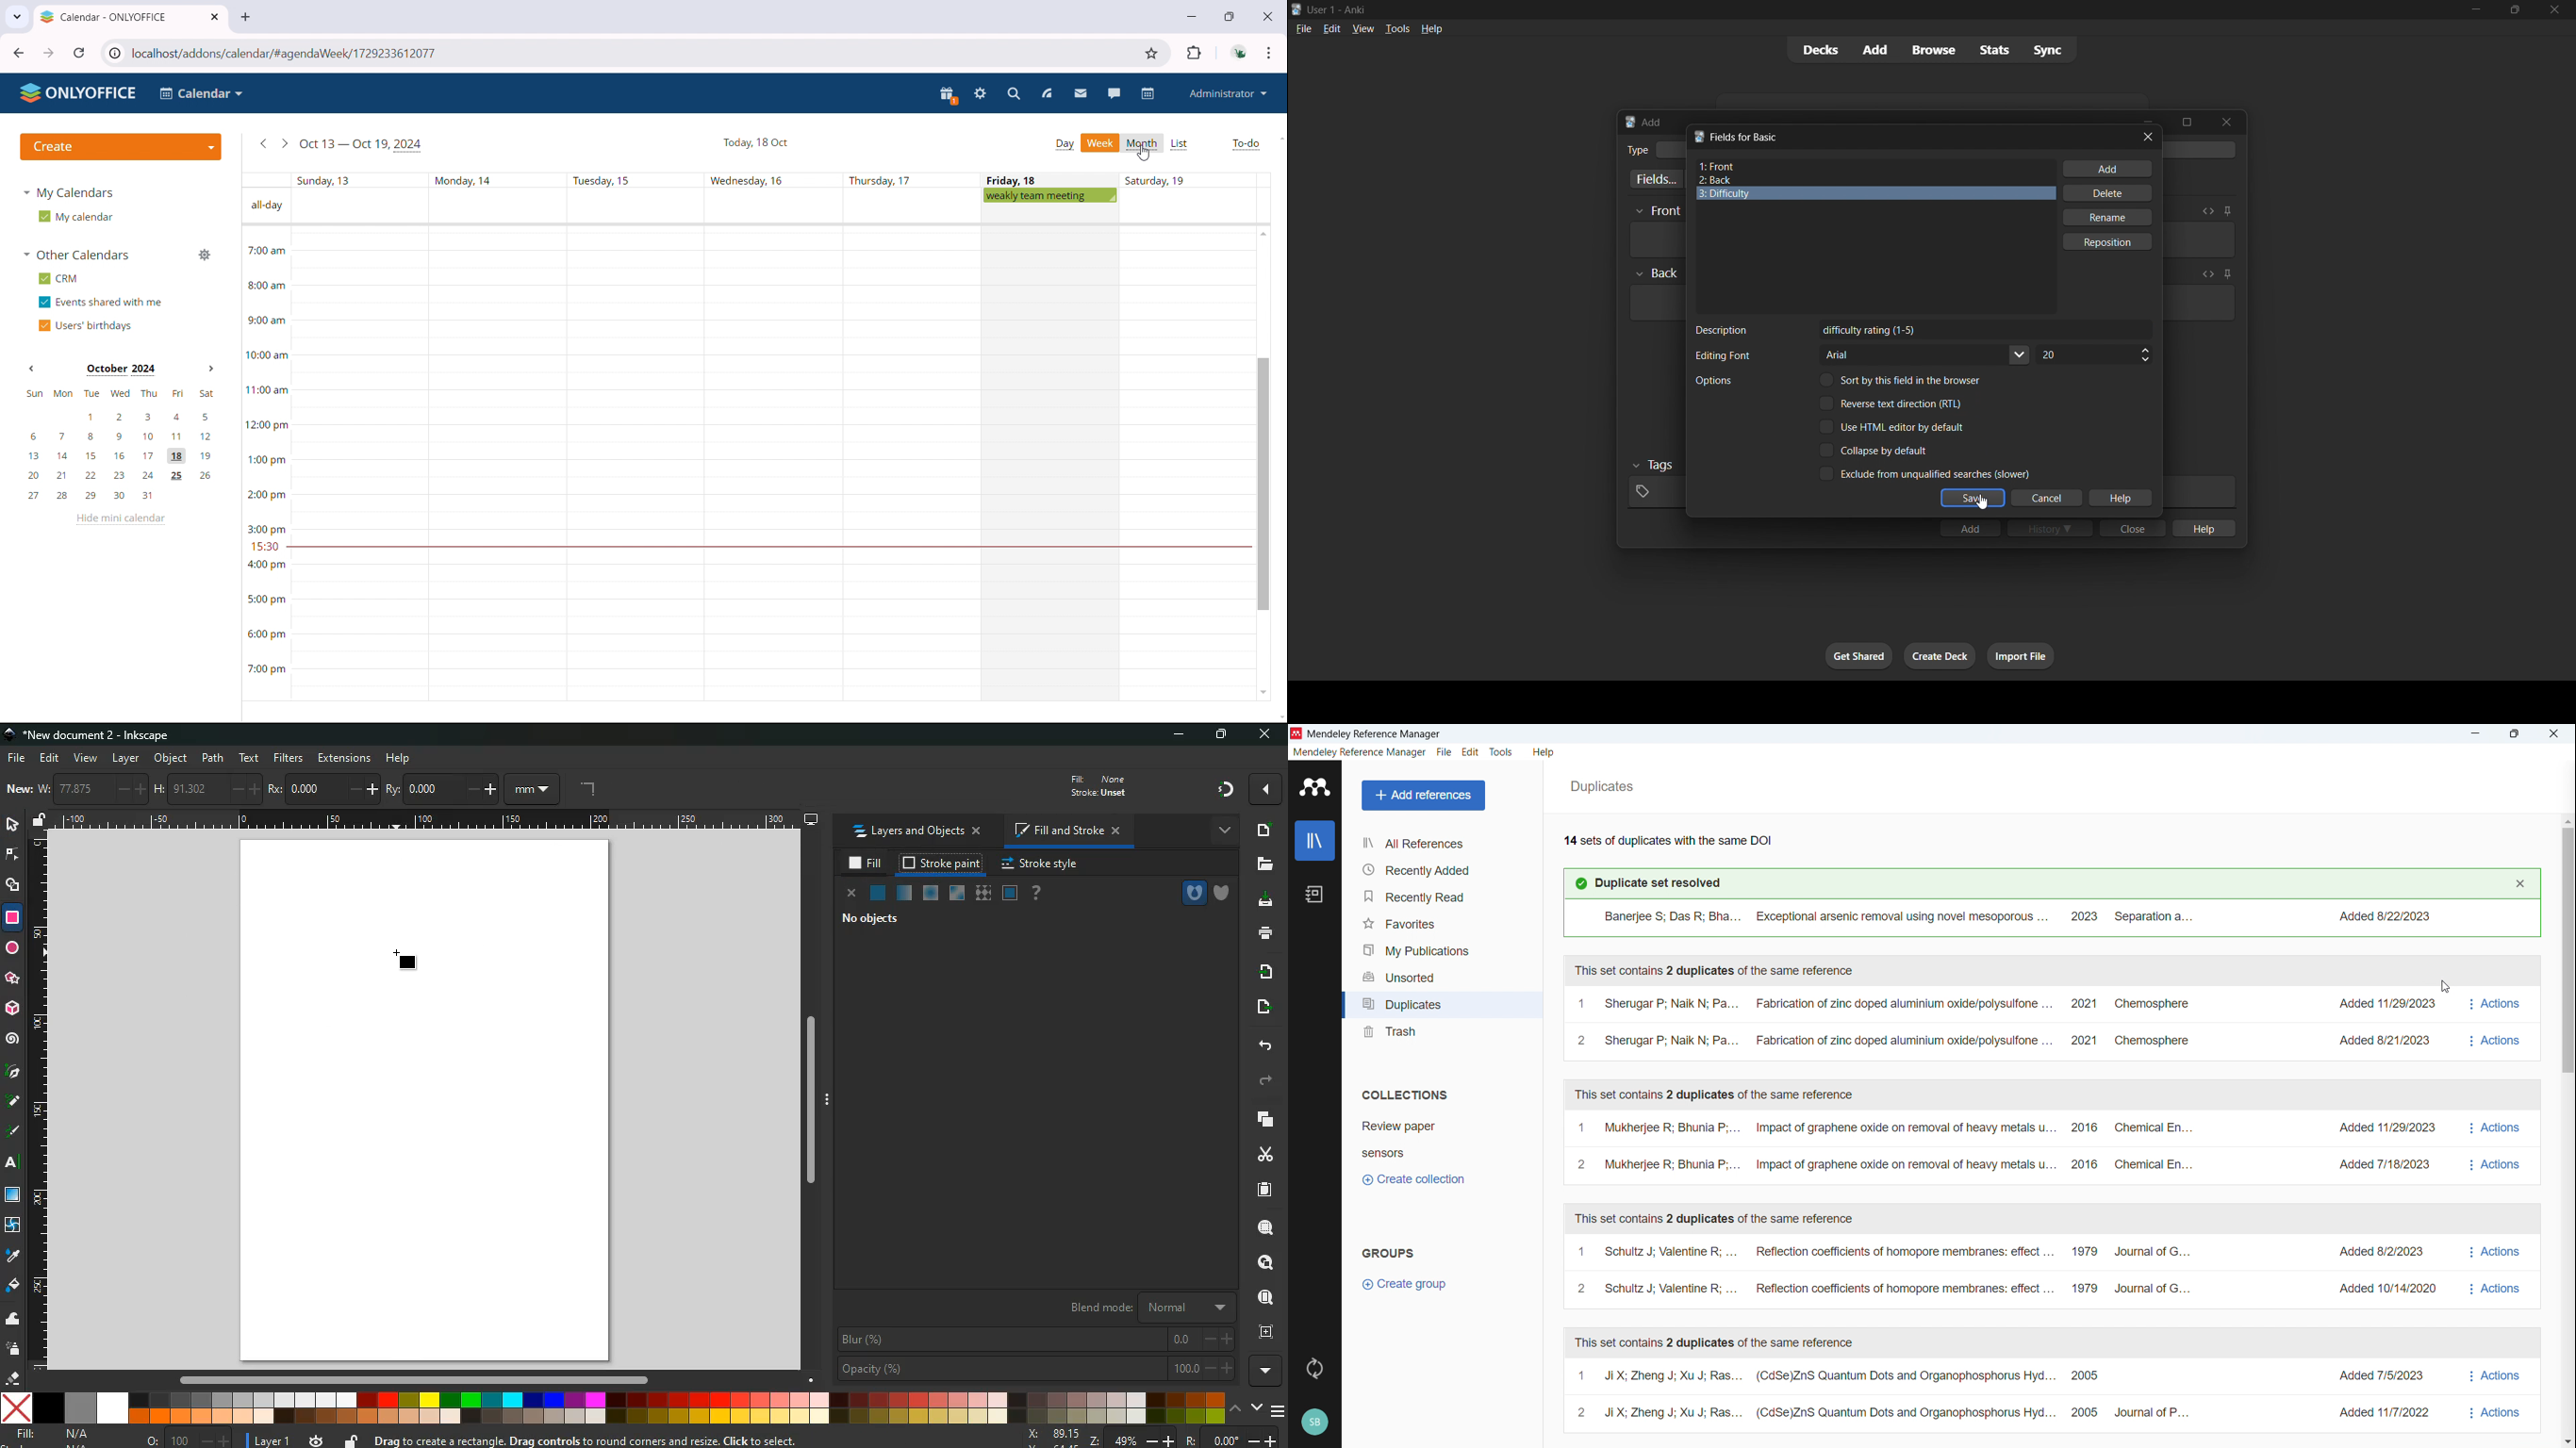 This screenshot has height=1456, width=2576. What do you see at coordinates (402, 759) in the screenshot?
I see `help` at bounding box center [402, 759].